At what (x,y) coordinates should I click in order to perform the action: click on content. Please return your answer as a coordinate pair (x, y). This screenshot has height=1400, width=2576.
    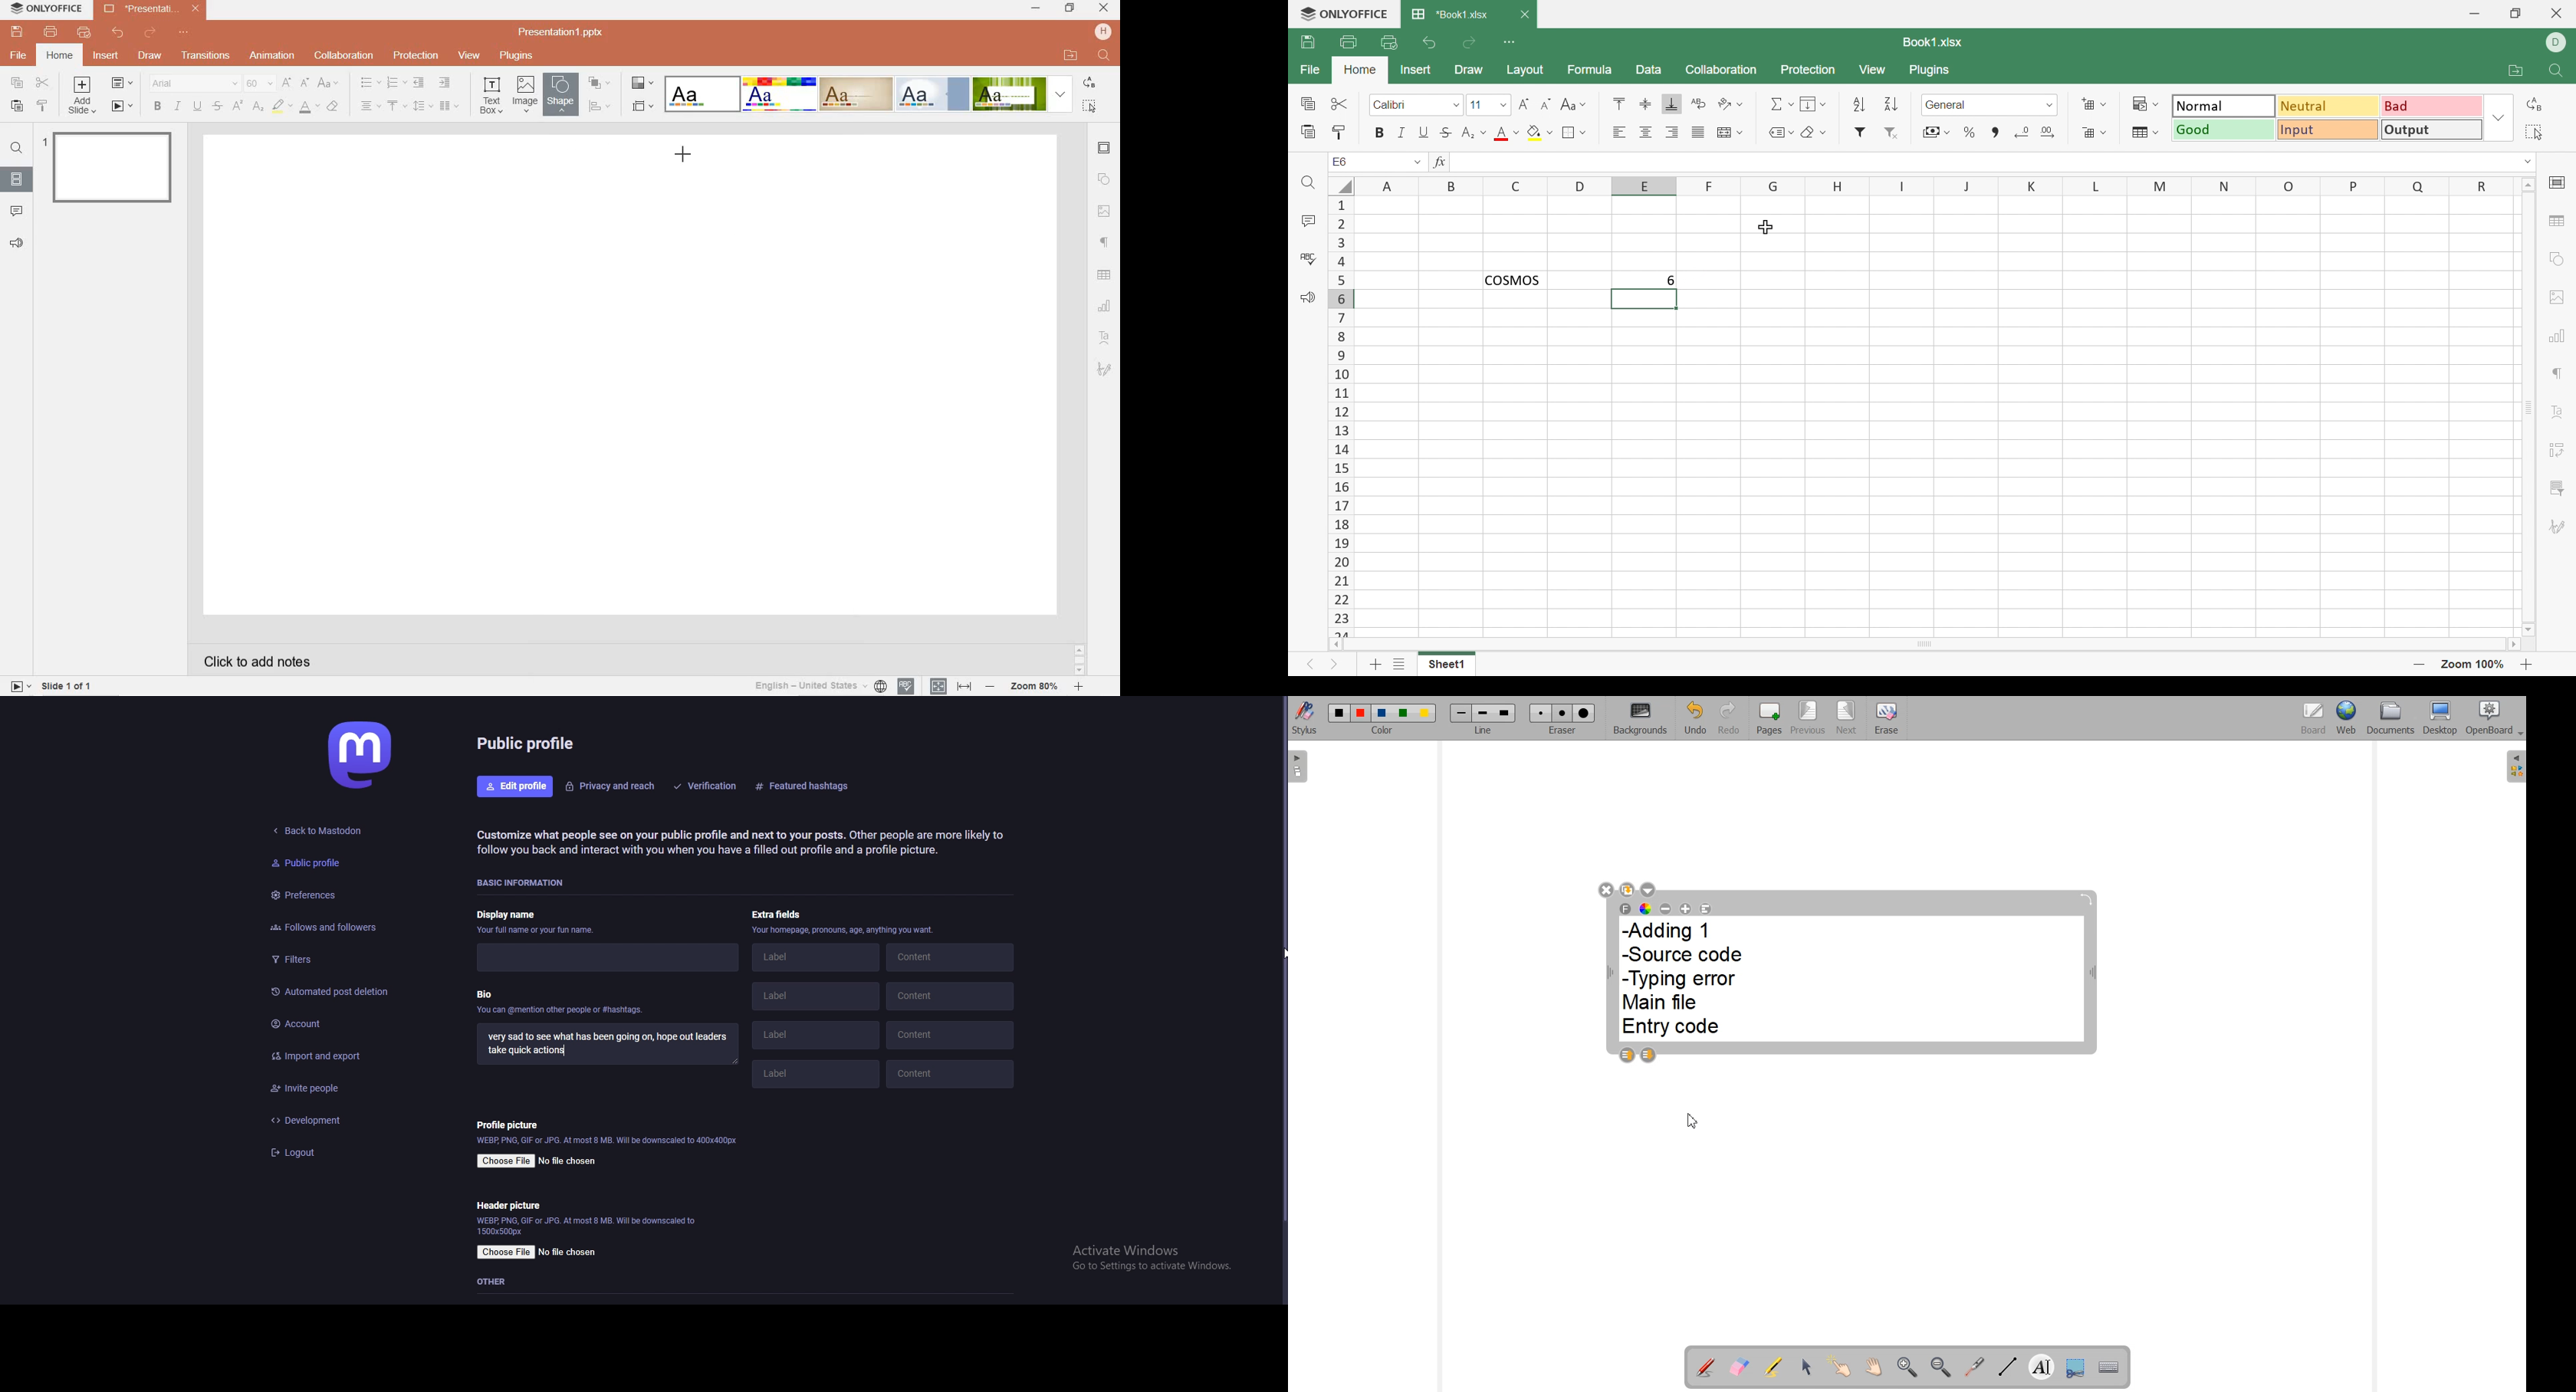
    Looking at the image, I should click on (951, 1035).